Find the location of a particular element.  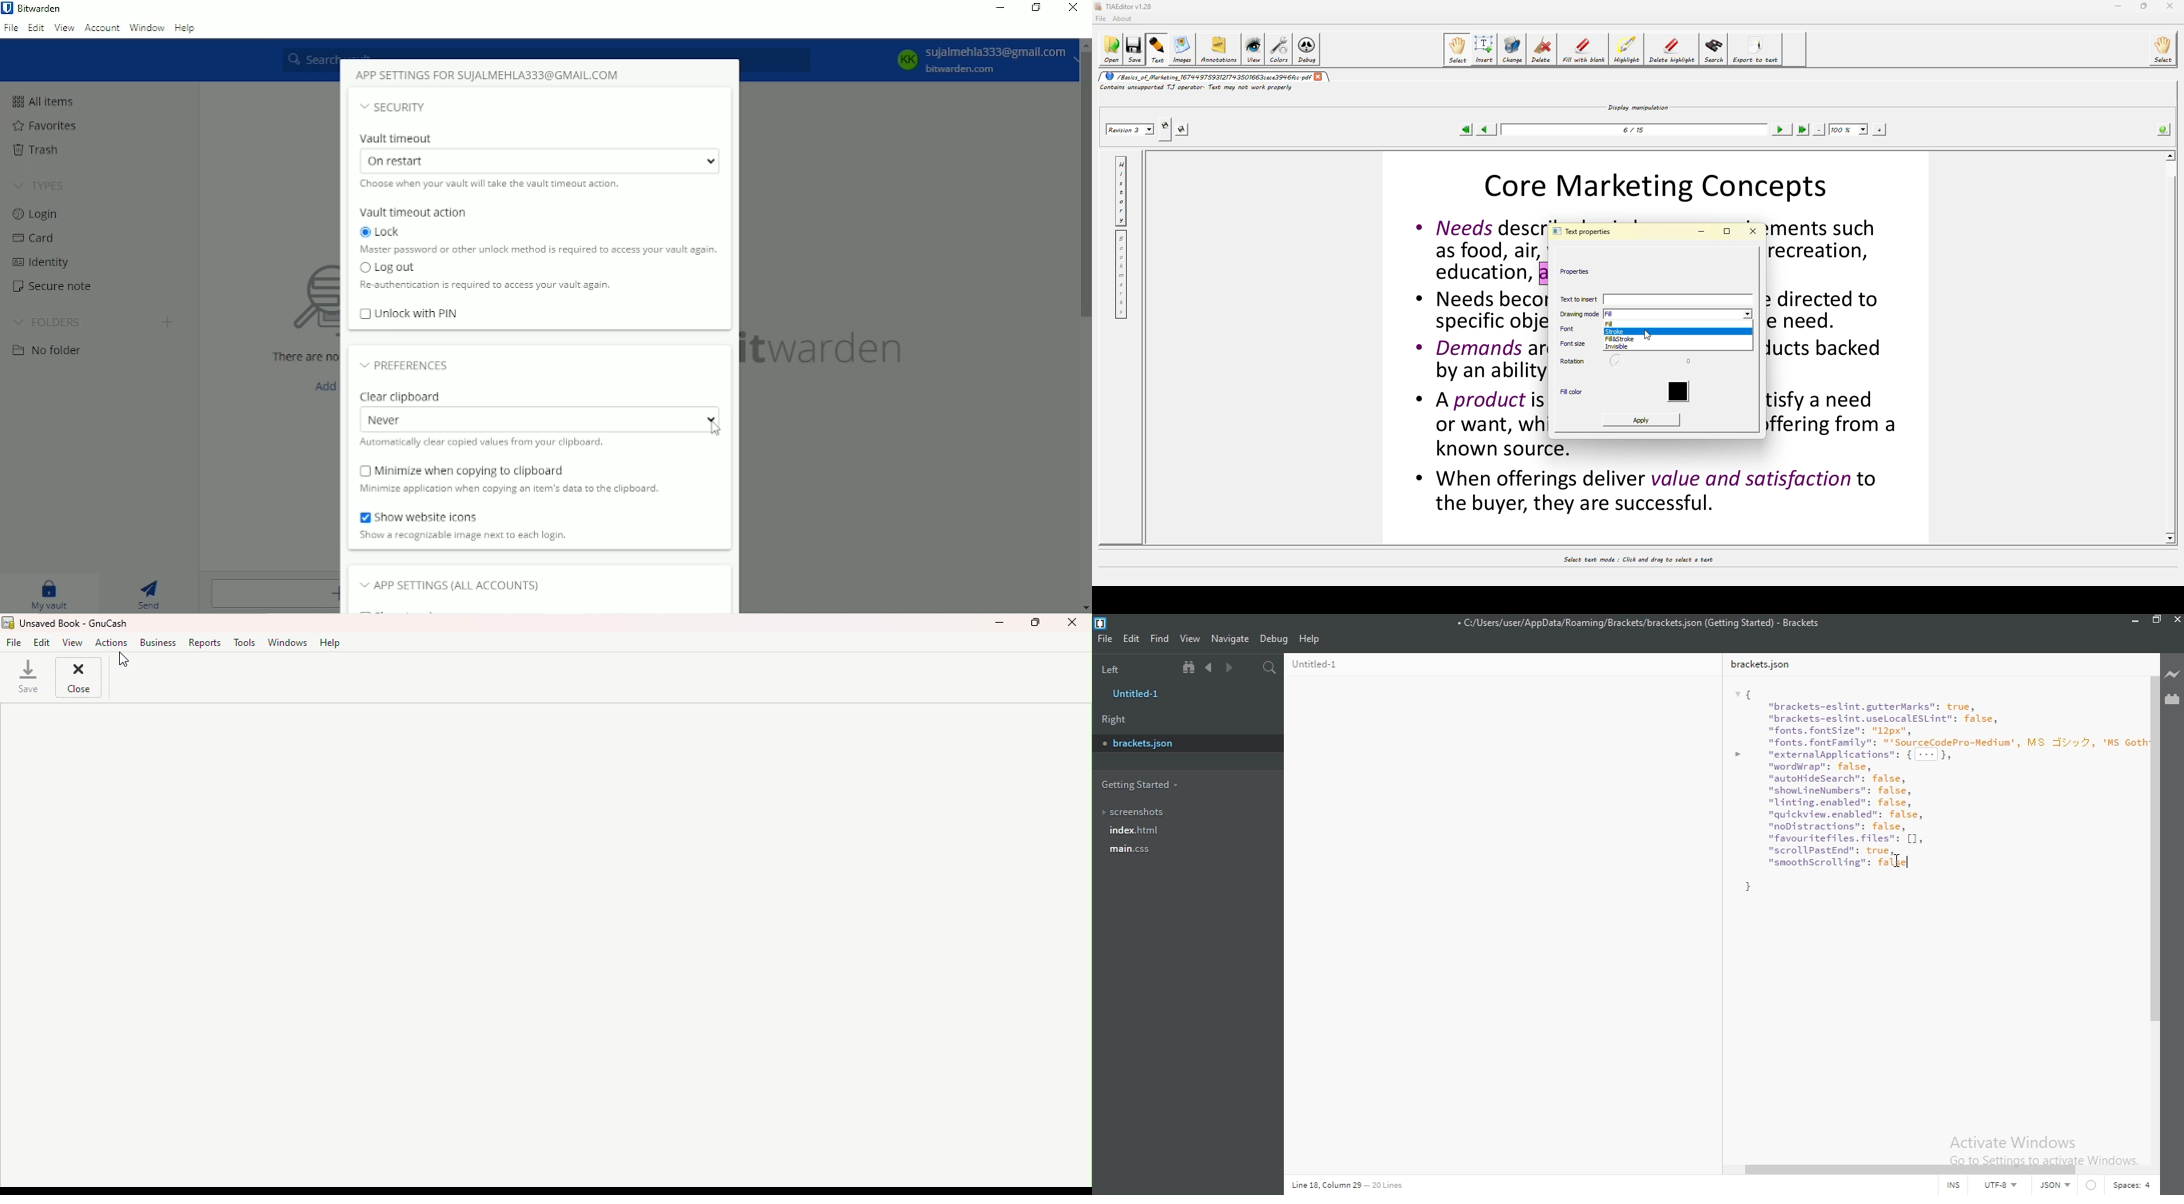

No folder is located at coordinates (49, 350).